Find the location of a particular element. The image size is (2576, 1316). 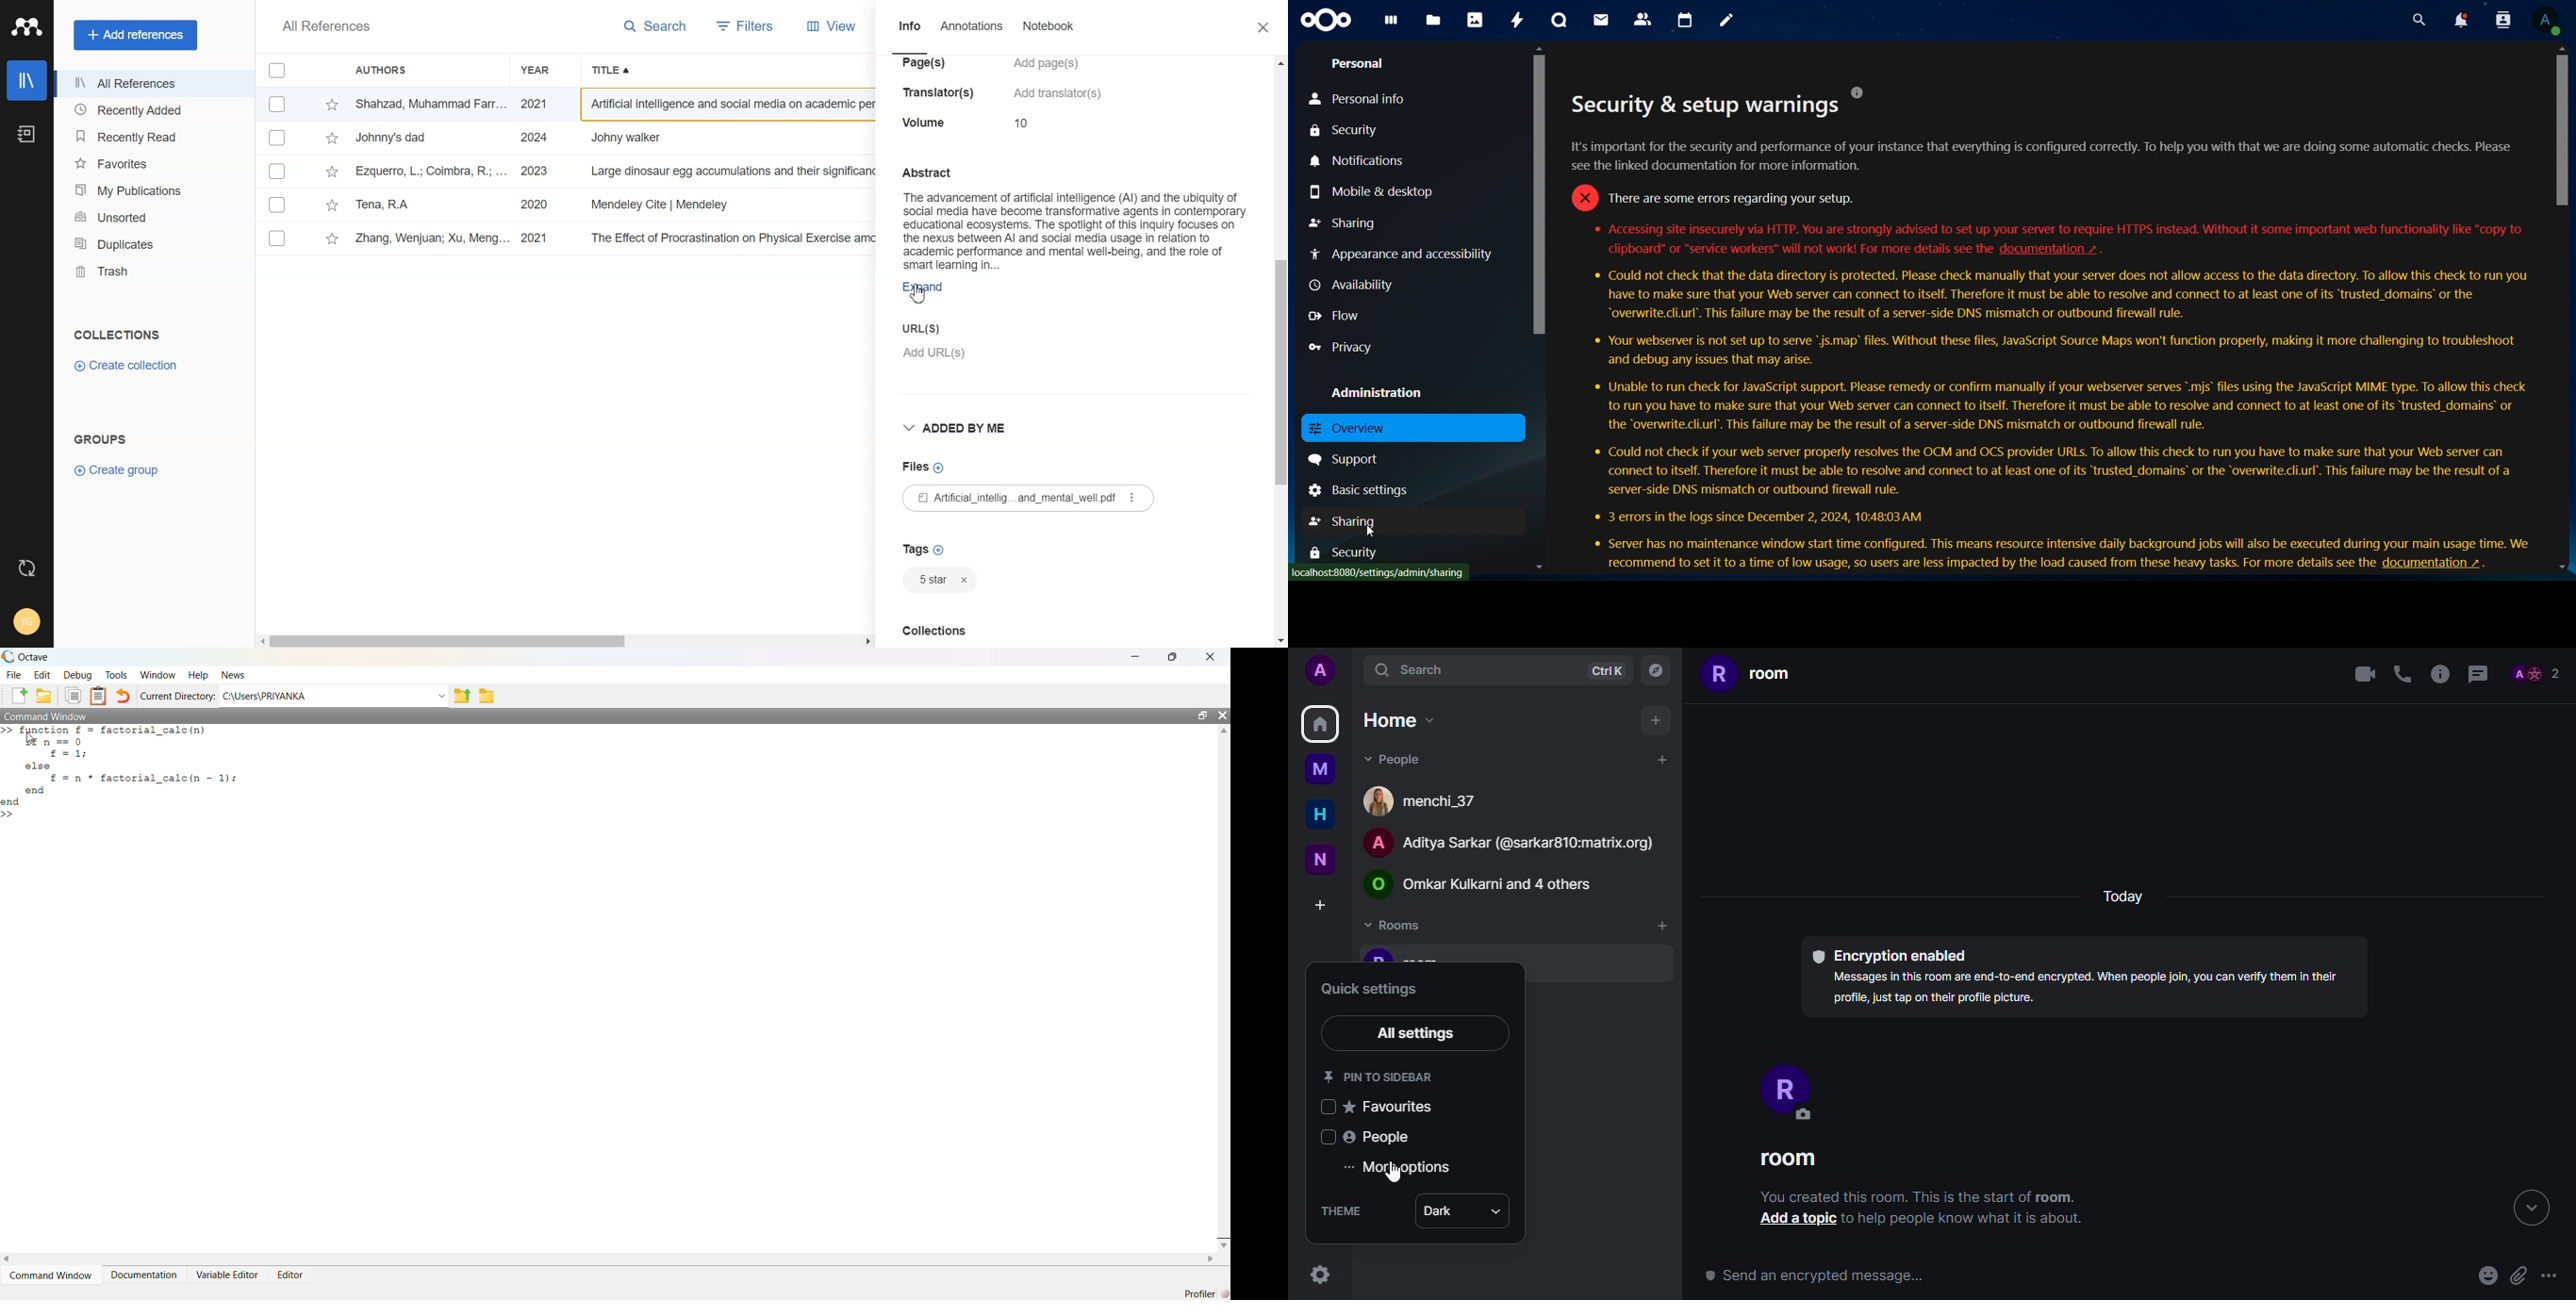

profile is located at coordinates (1321, 670).